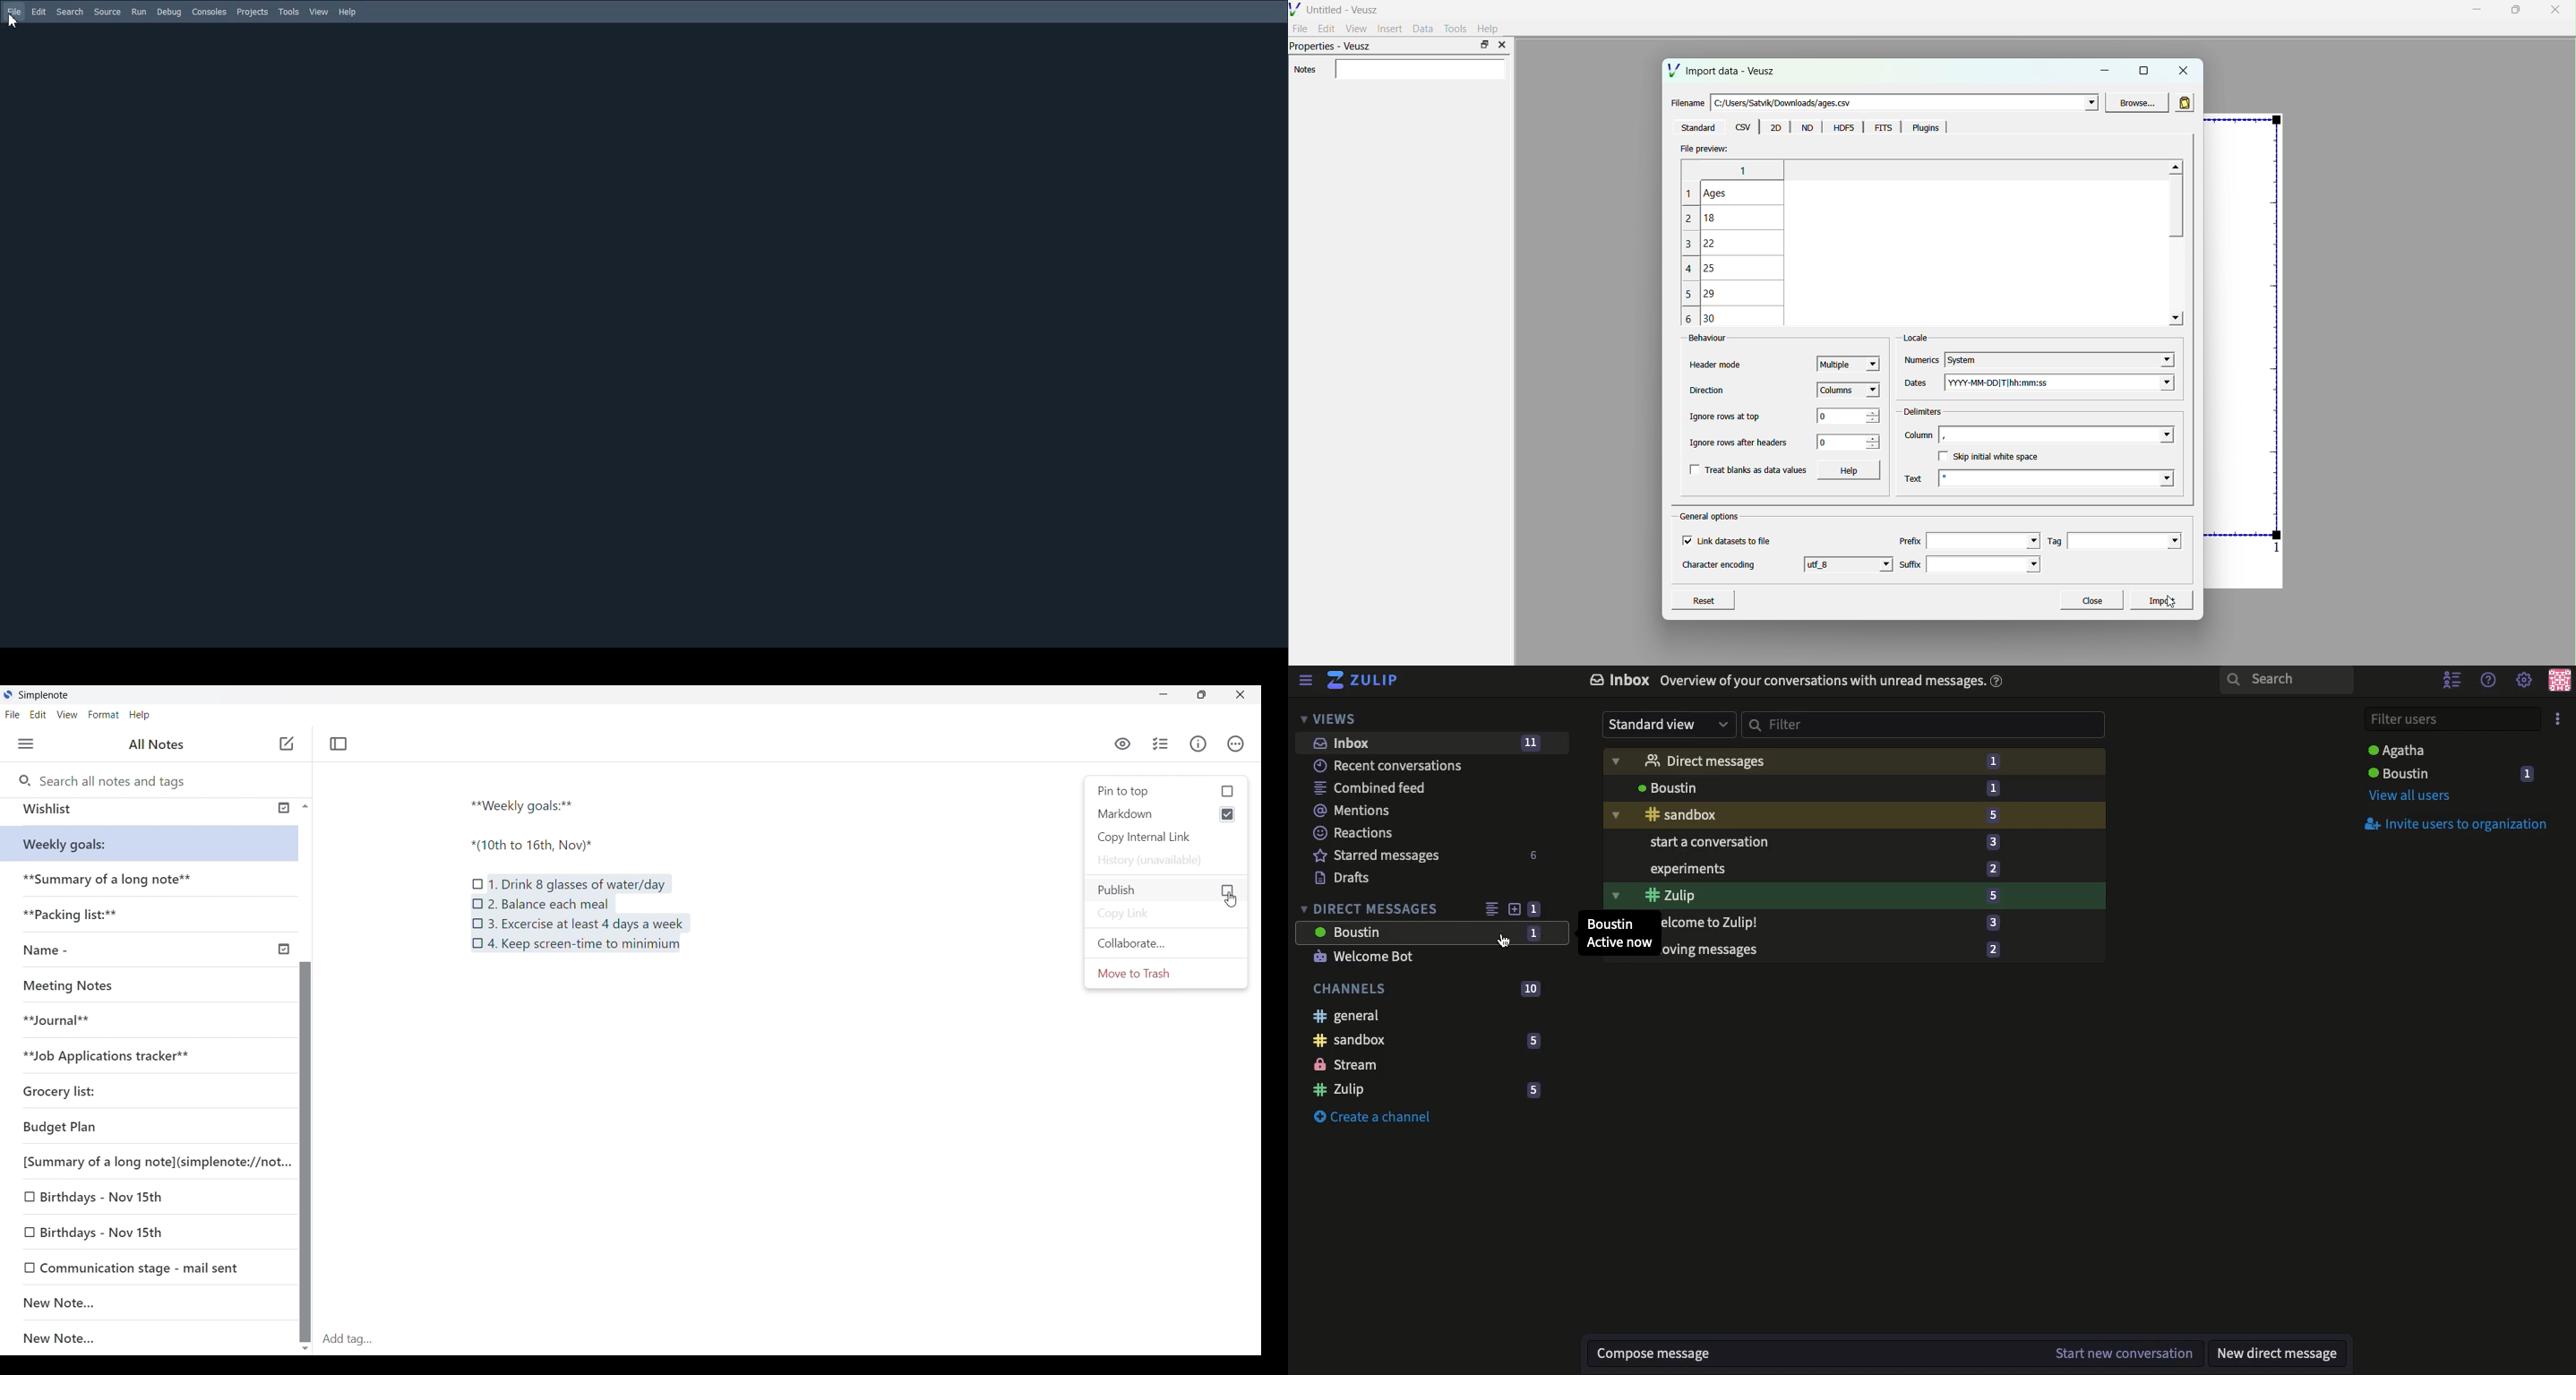 The image size is (2576, 1400). I want to click on Search all notes and tags, so click(112, 779).